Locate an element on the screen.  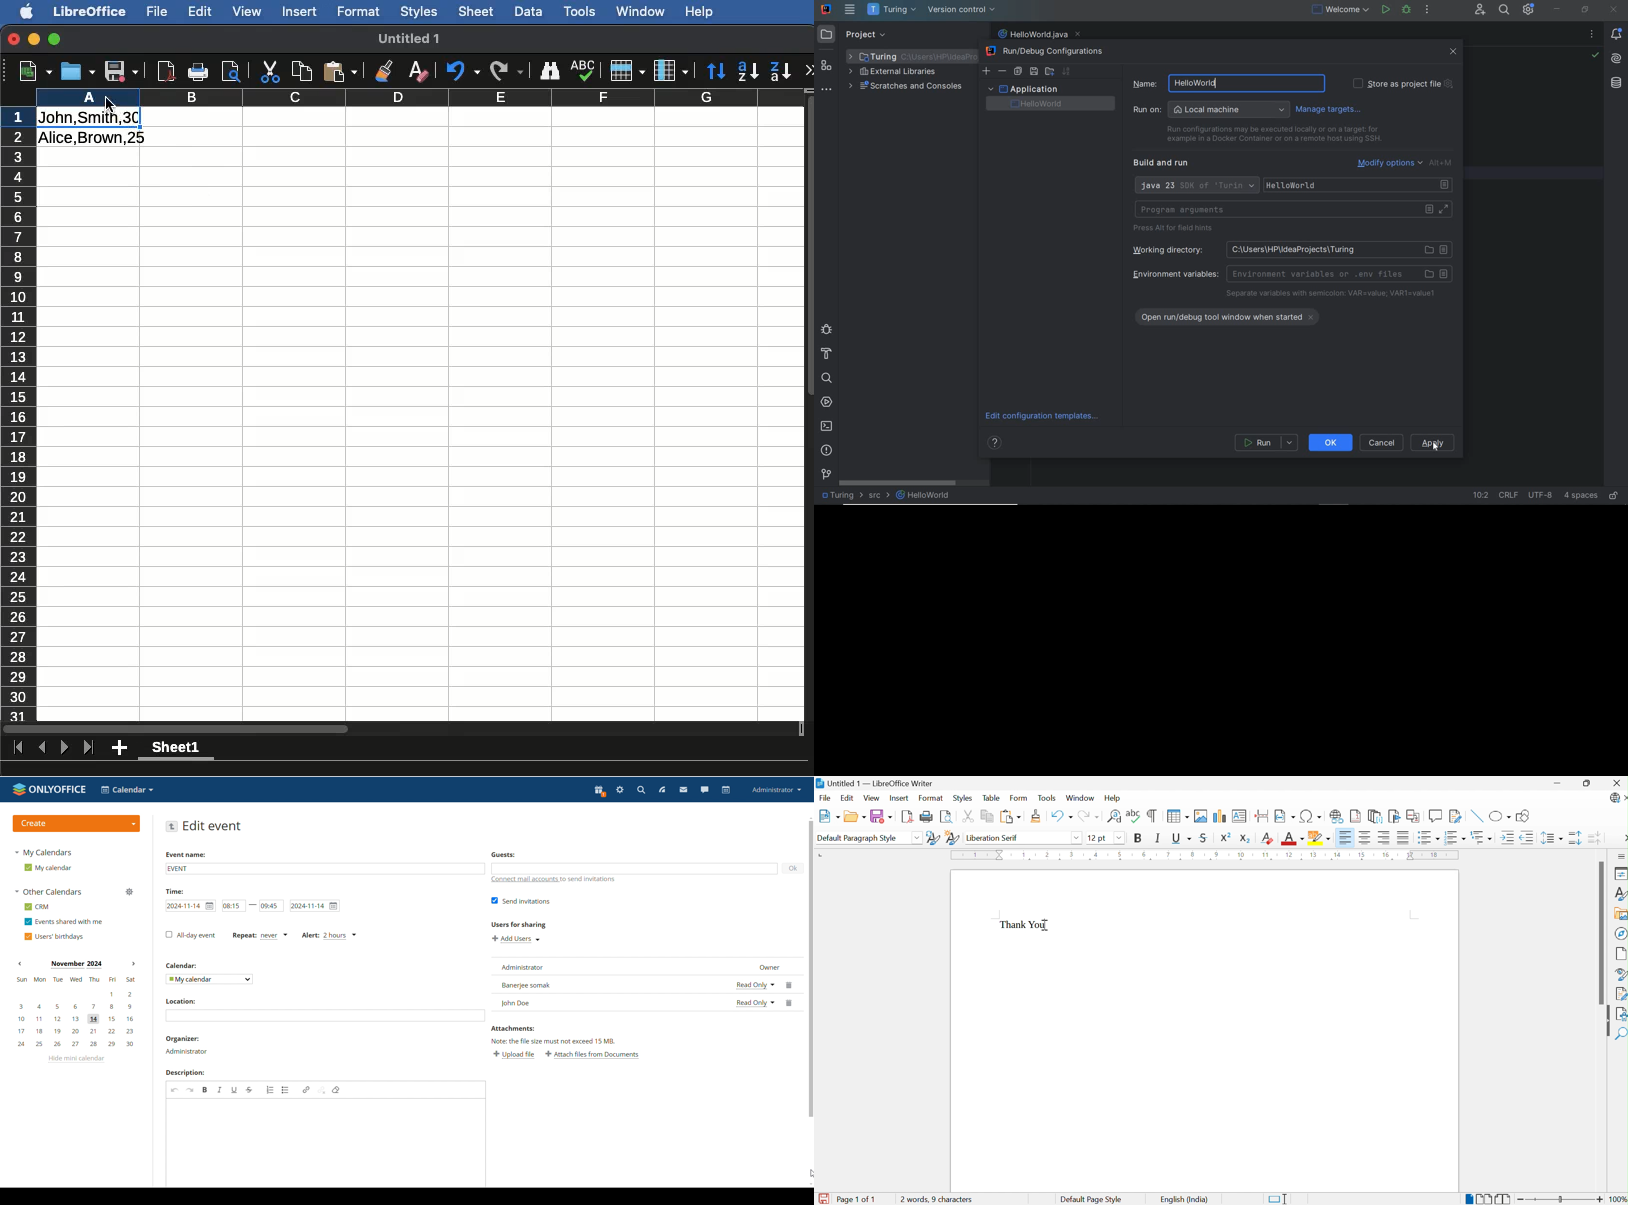
Help is located at coordinates (1112, 799).